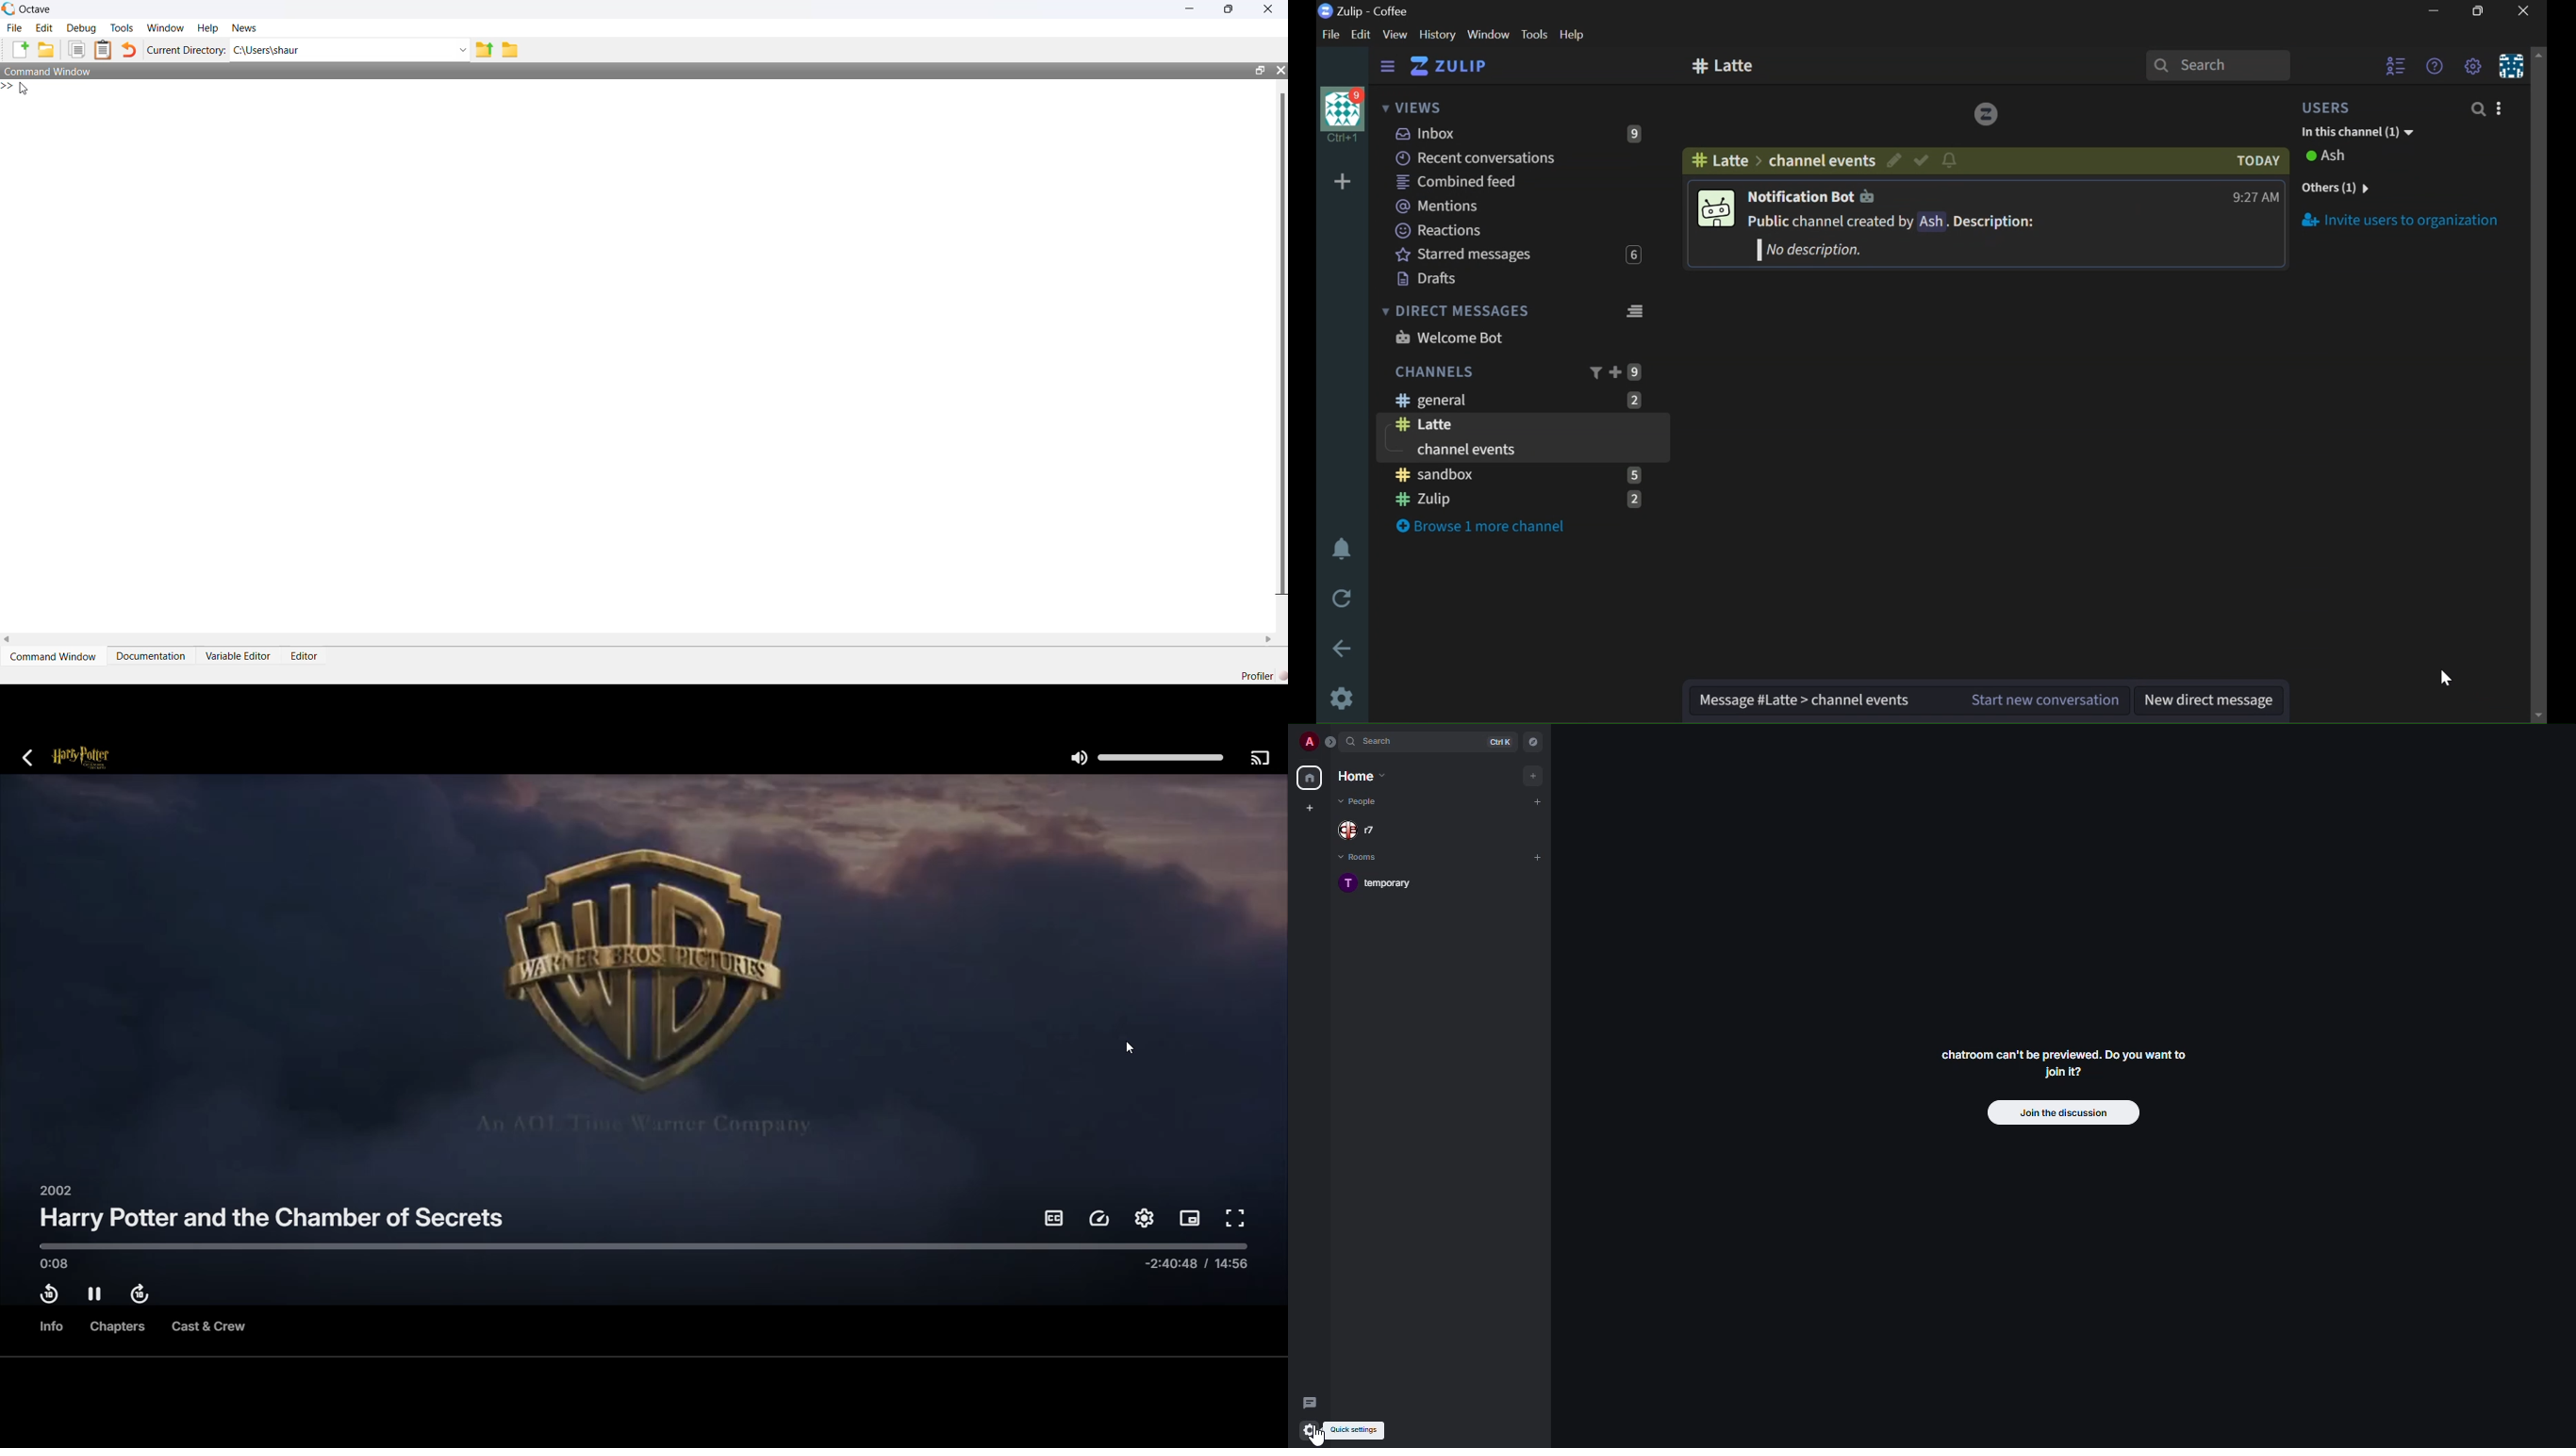 This screenshot has height=1456, width=2576. Describe the element at coordinates (2254, 197) in the screenshot. I see `9:27 AM` at that location.